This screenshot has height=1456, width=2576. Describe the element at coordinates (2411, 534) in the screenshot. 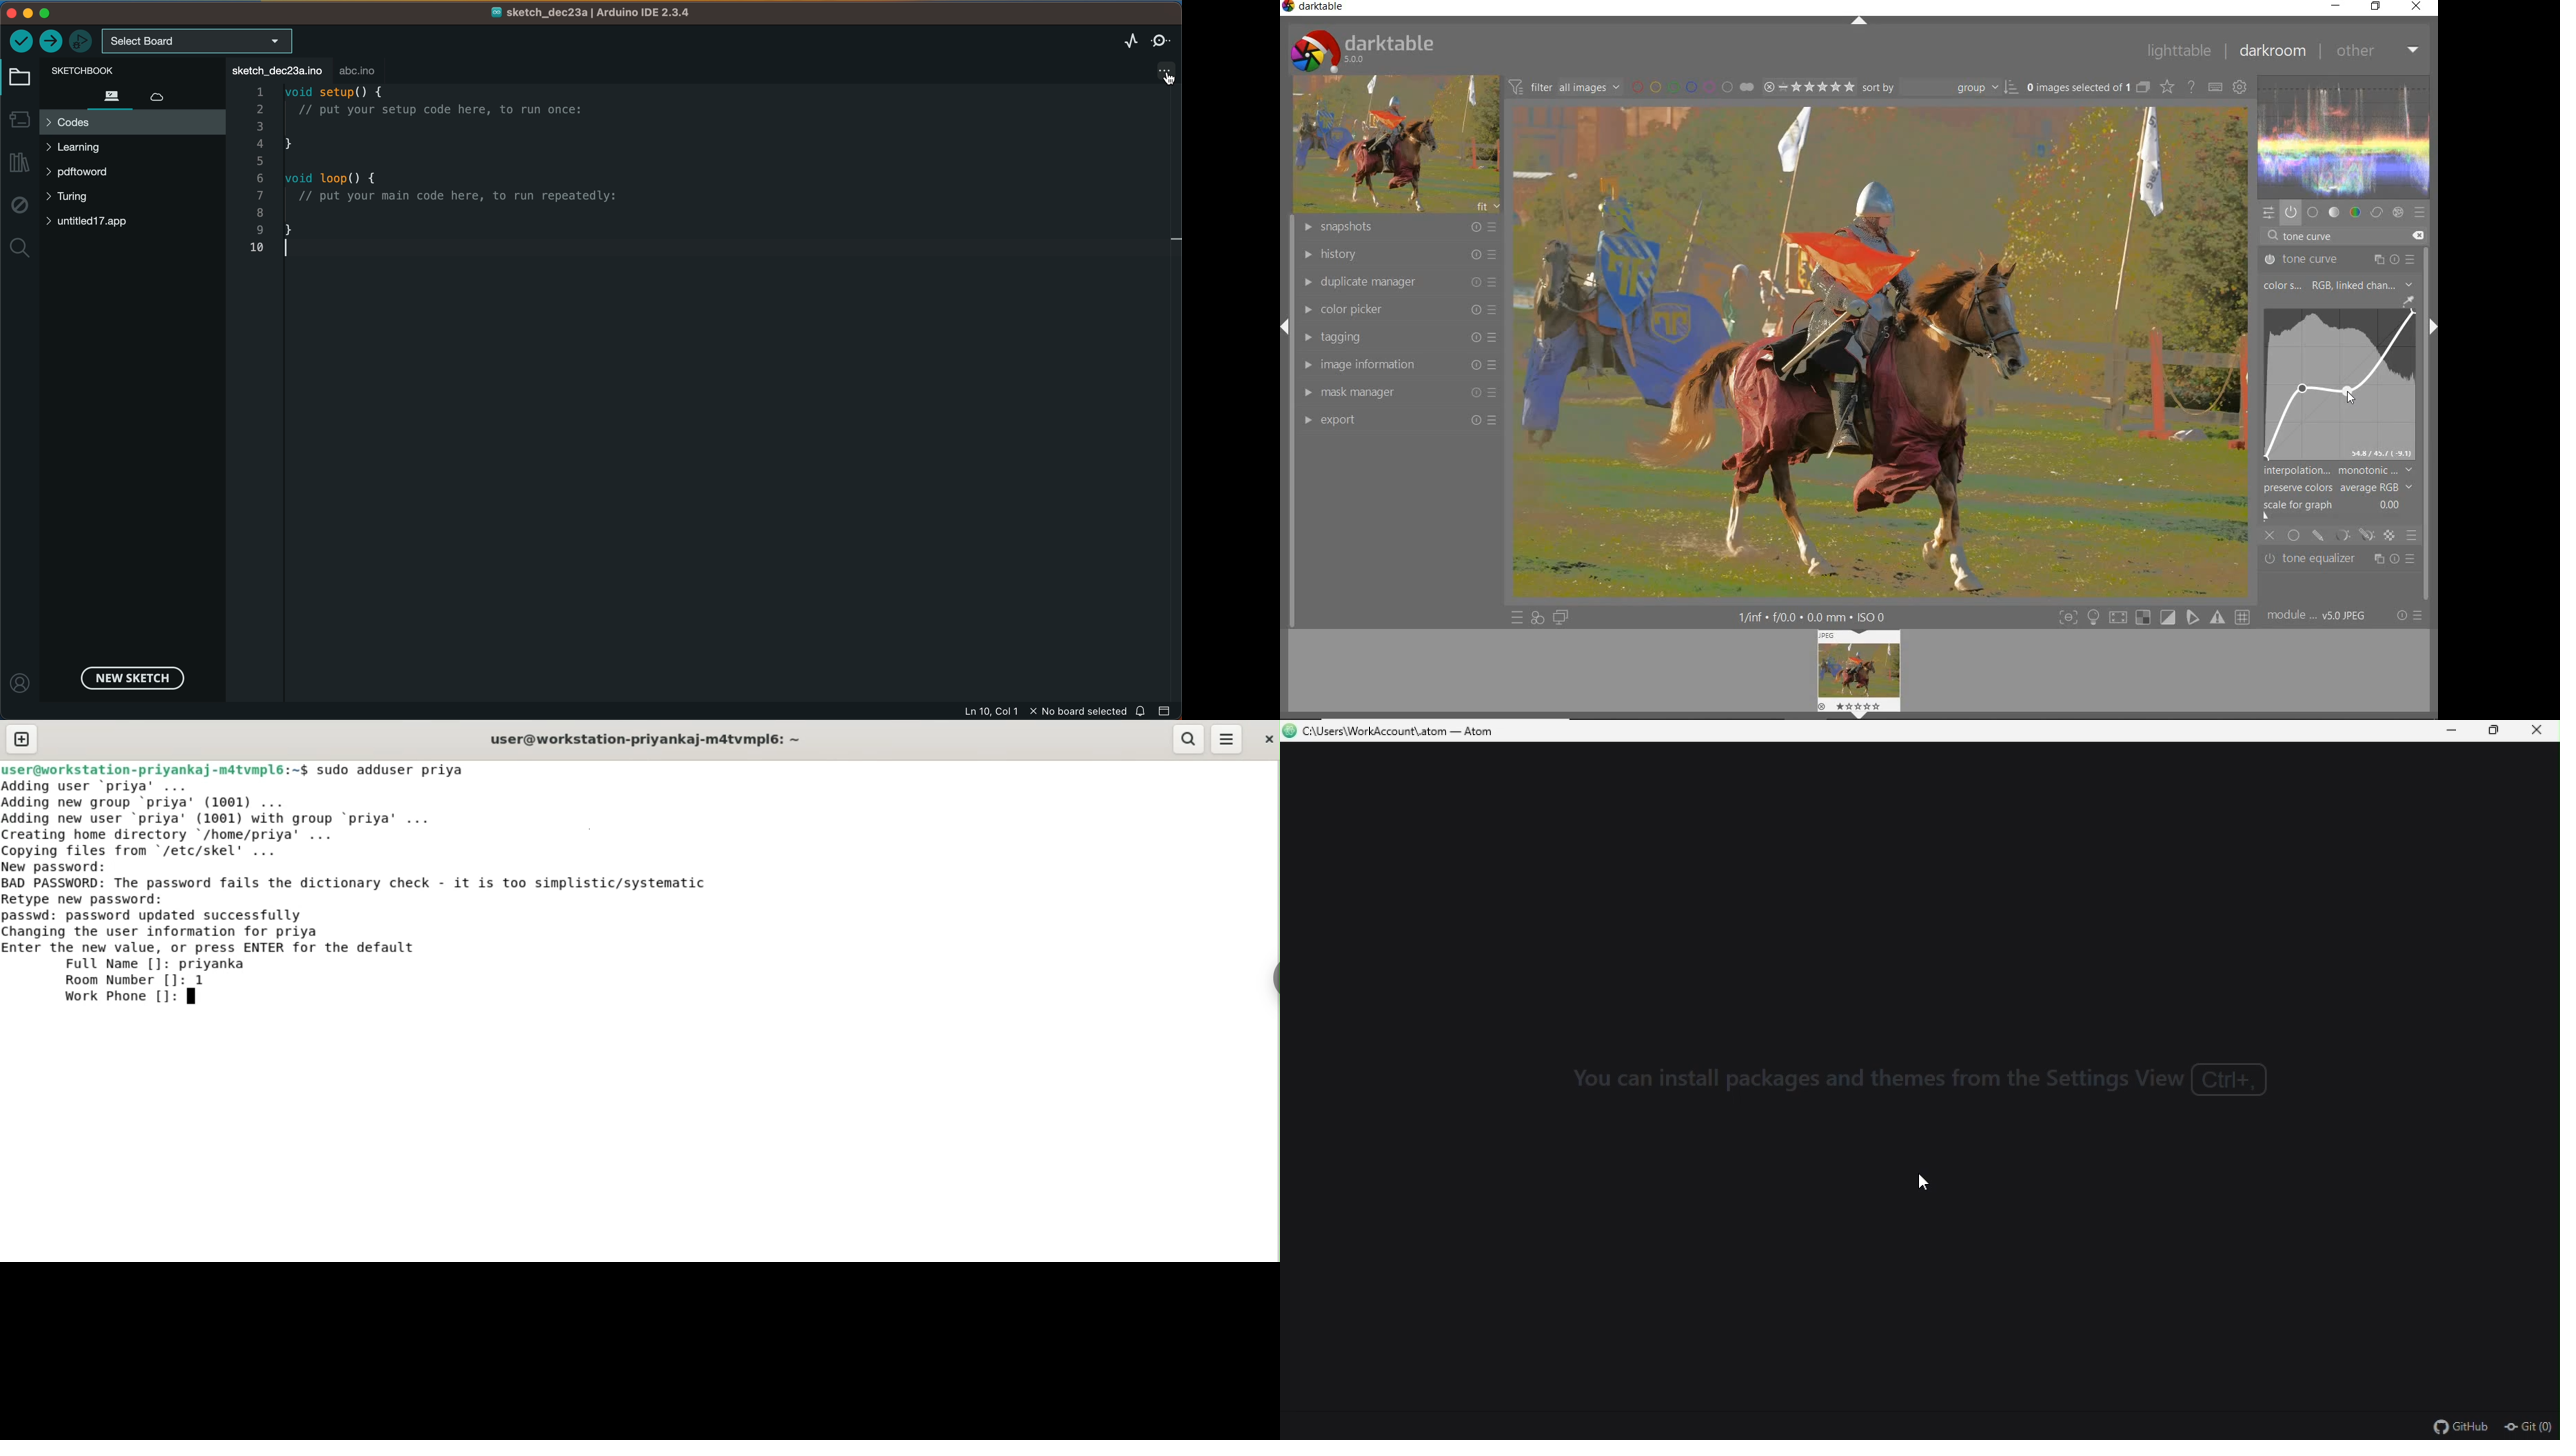

I see `blending options` at that location.